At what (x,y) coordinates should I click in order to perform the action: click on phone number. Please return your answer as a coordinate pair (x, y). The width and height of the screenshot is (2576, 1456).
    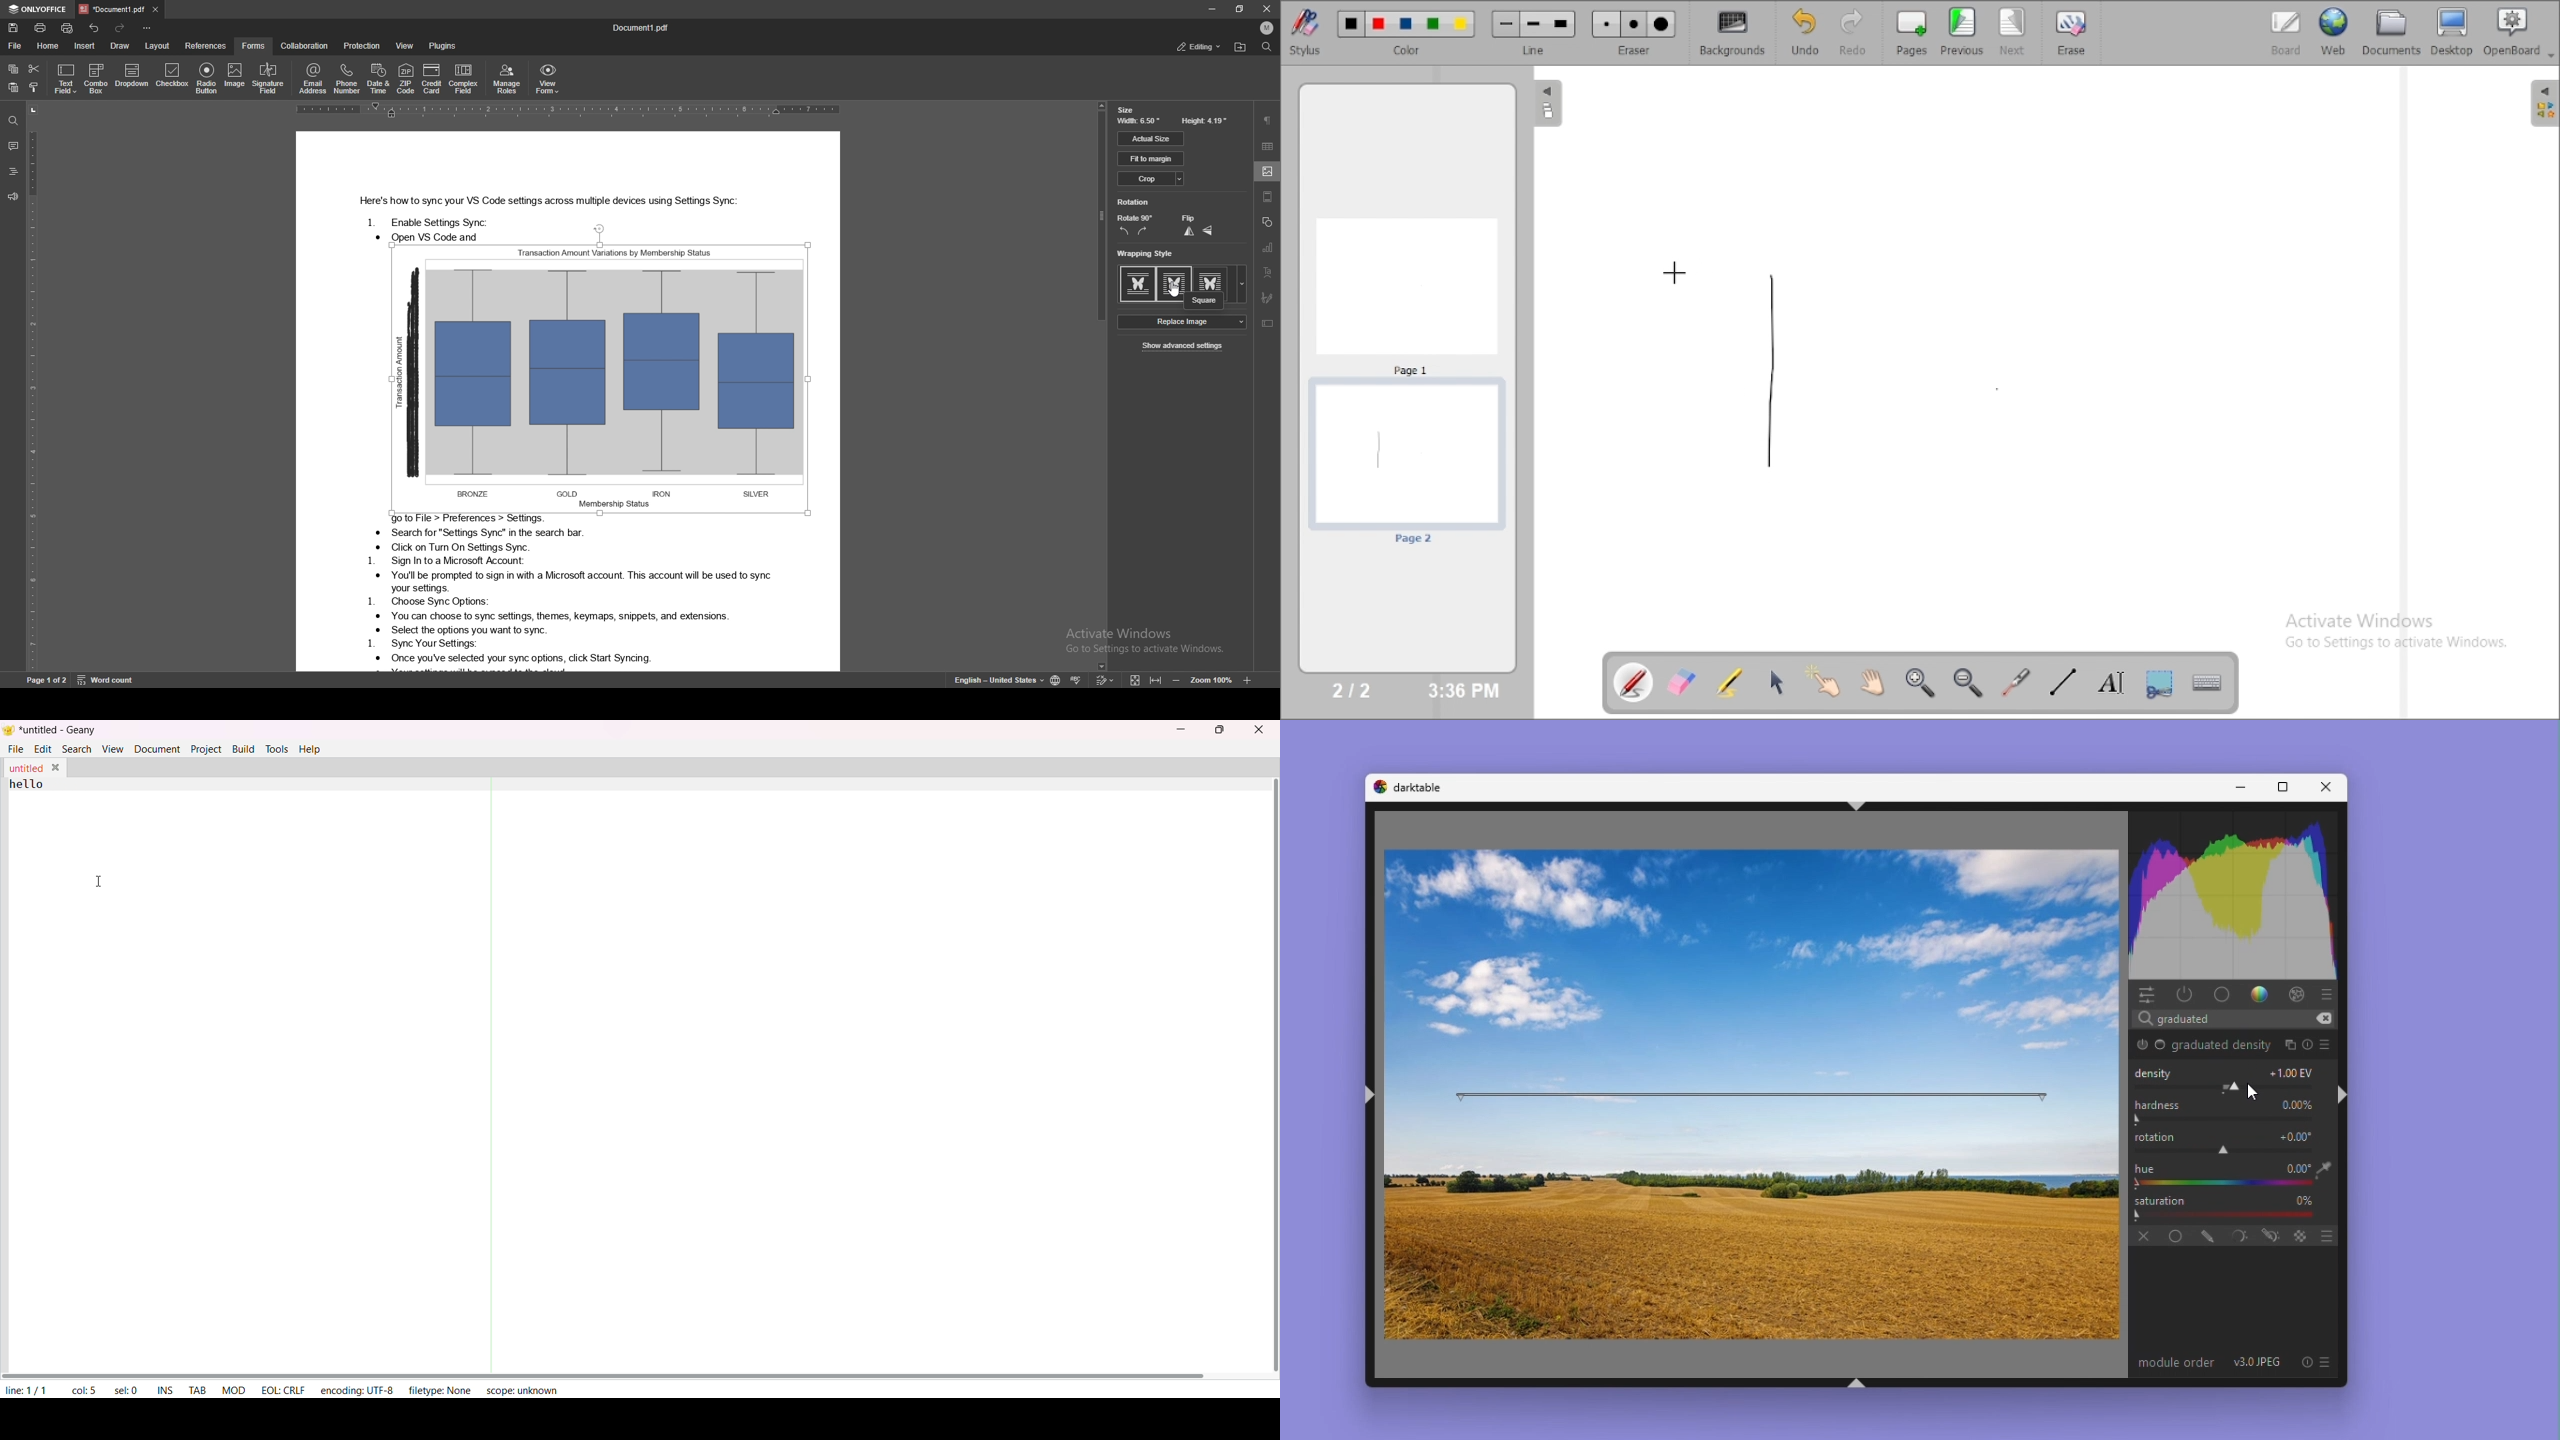
    Looking at the image, I should click on (347, 78).